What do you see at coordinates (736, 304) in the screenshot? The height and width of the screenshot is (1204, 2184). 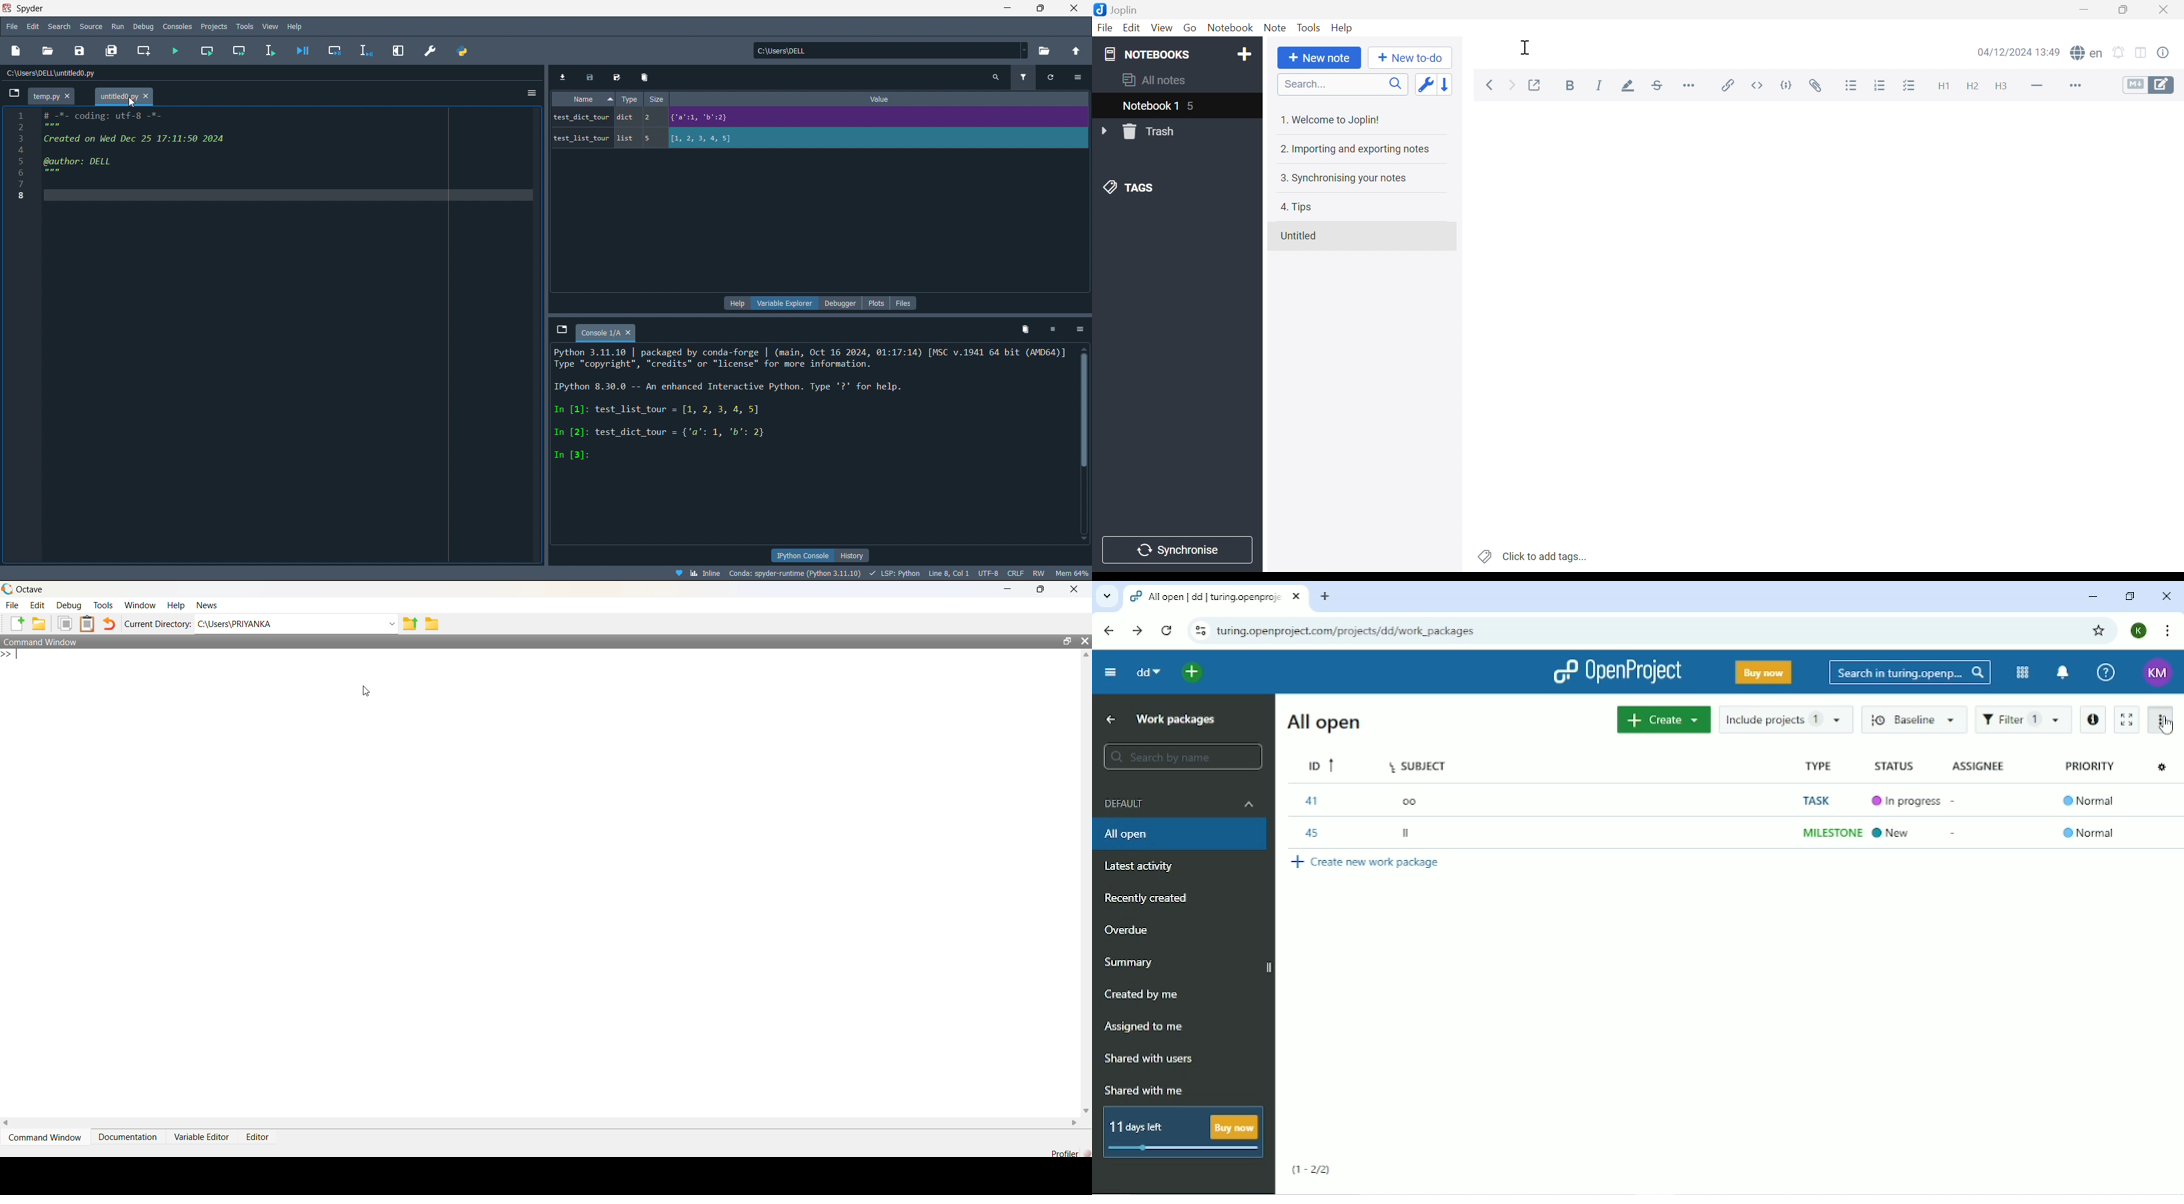 I see `help pane` at bounding box center [736, 304].